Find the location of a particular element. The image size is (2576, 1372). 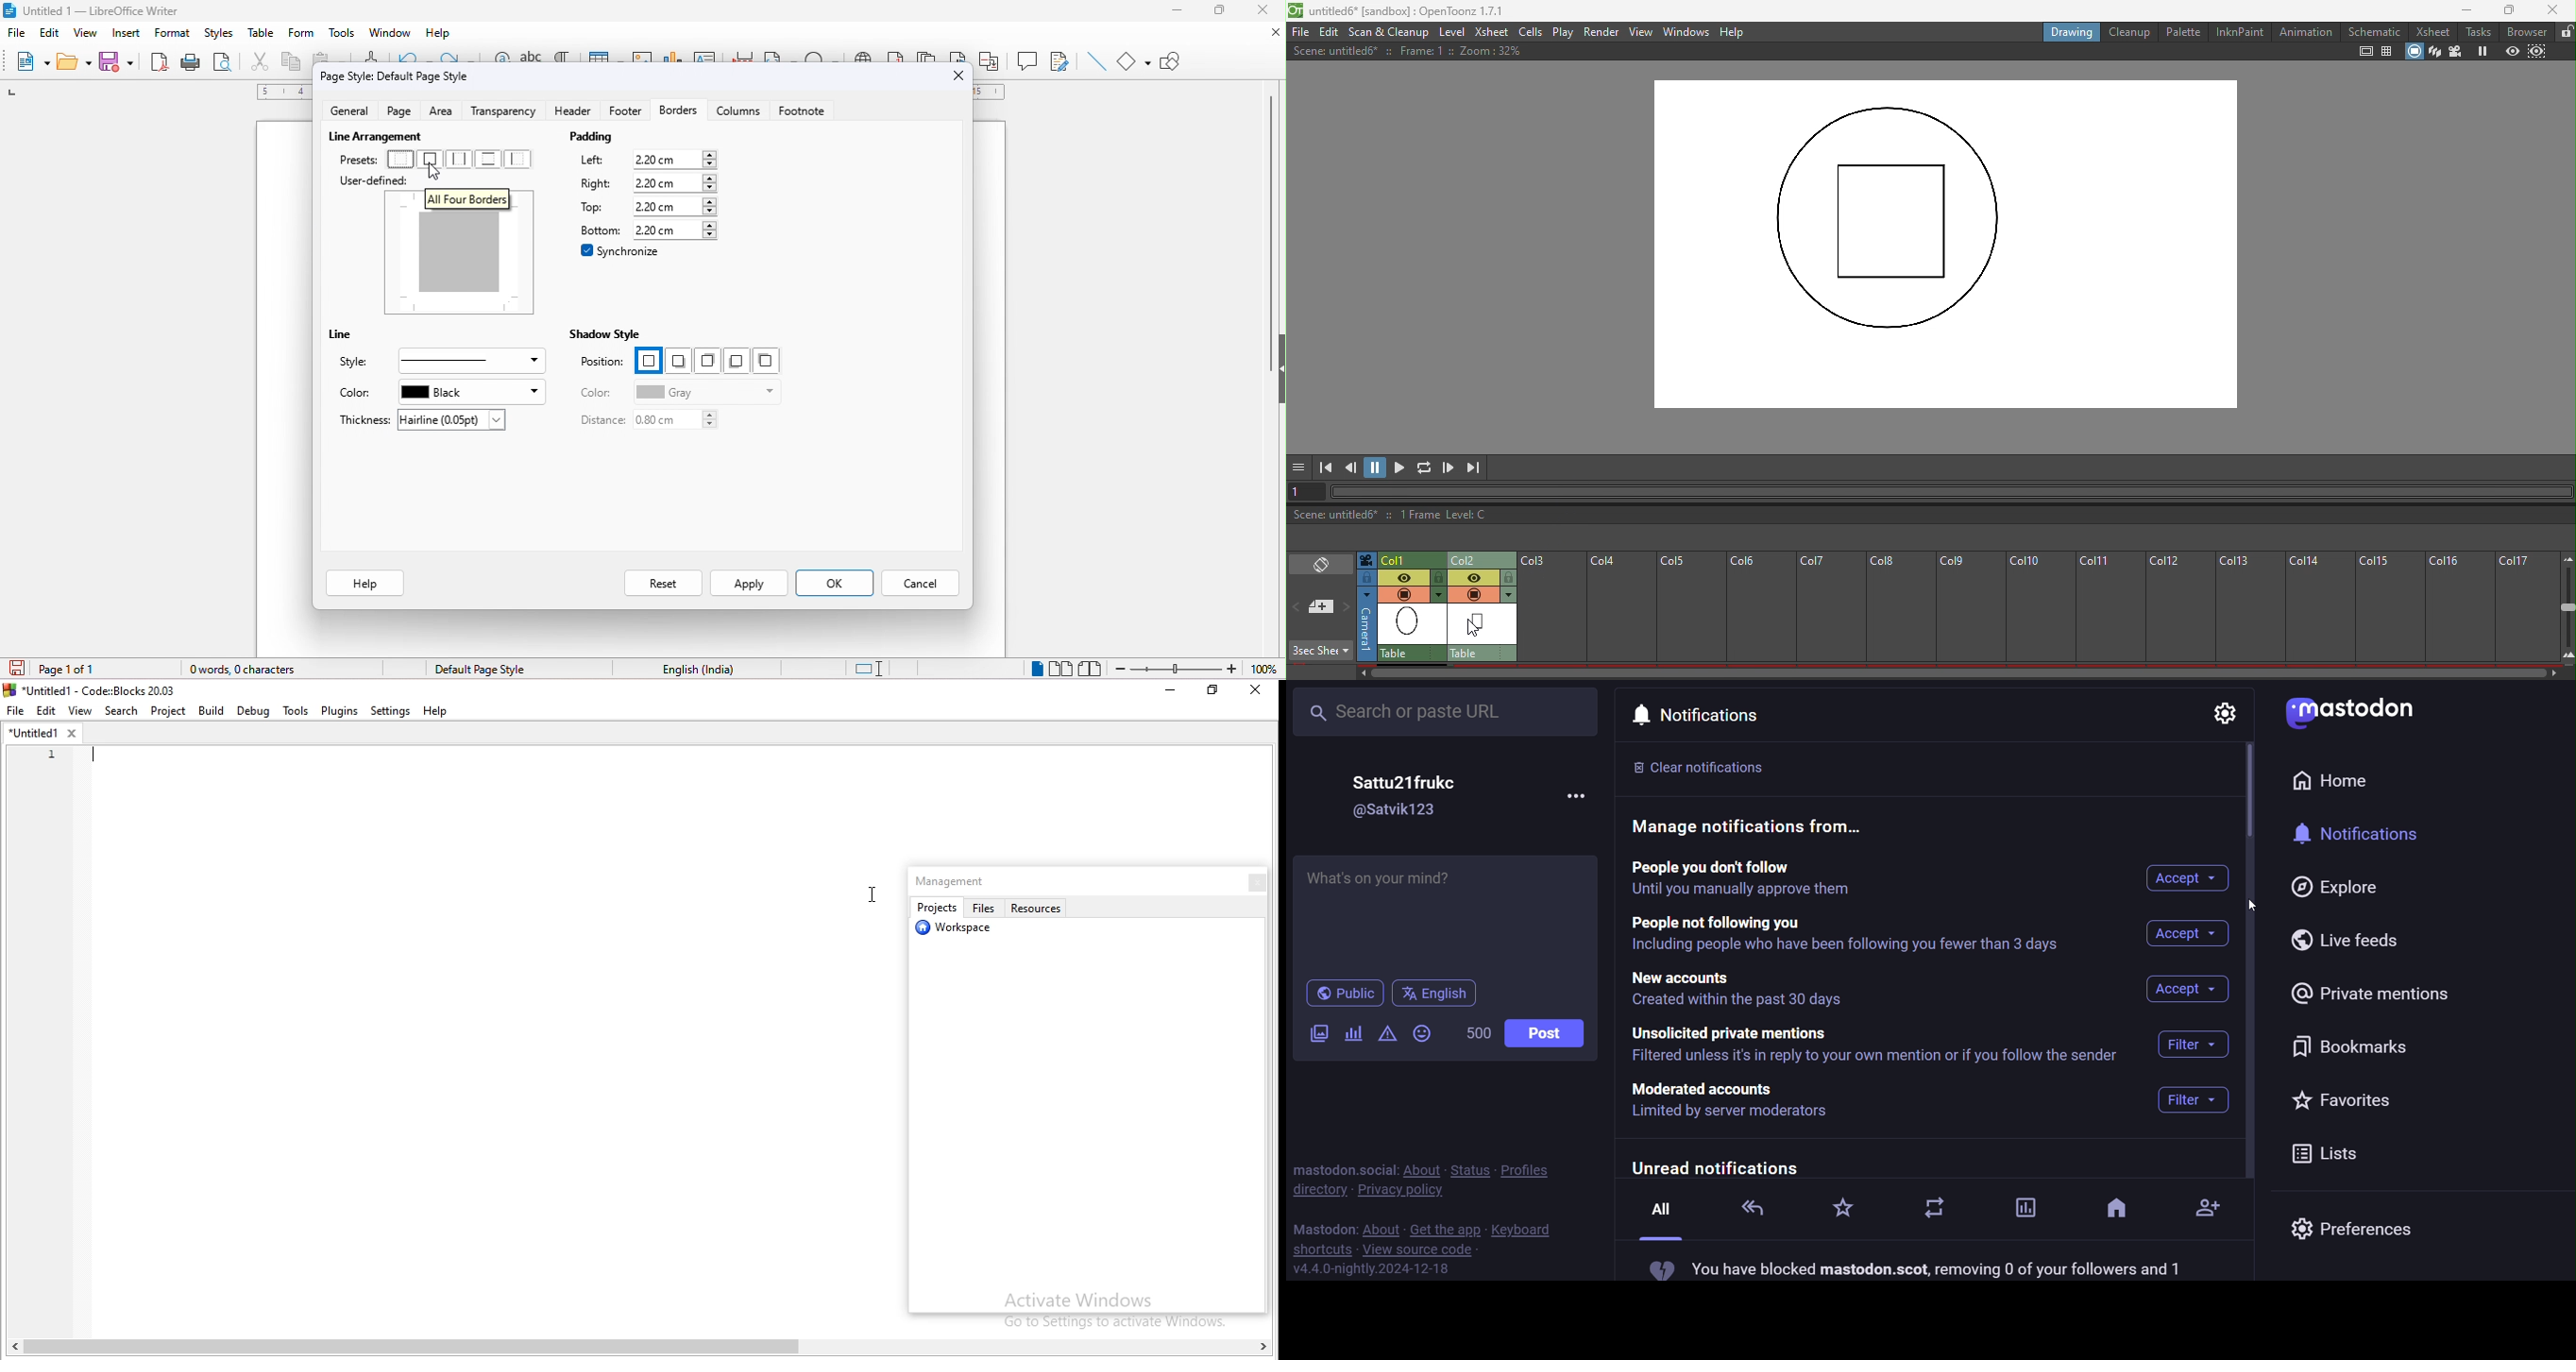

presets is located at coordinates (357, 159).